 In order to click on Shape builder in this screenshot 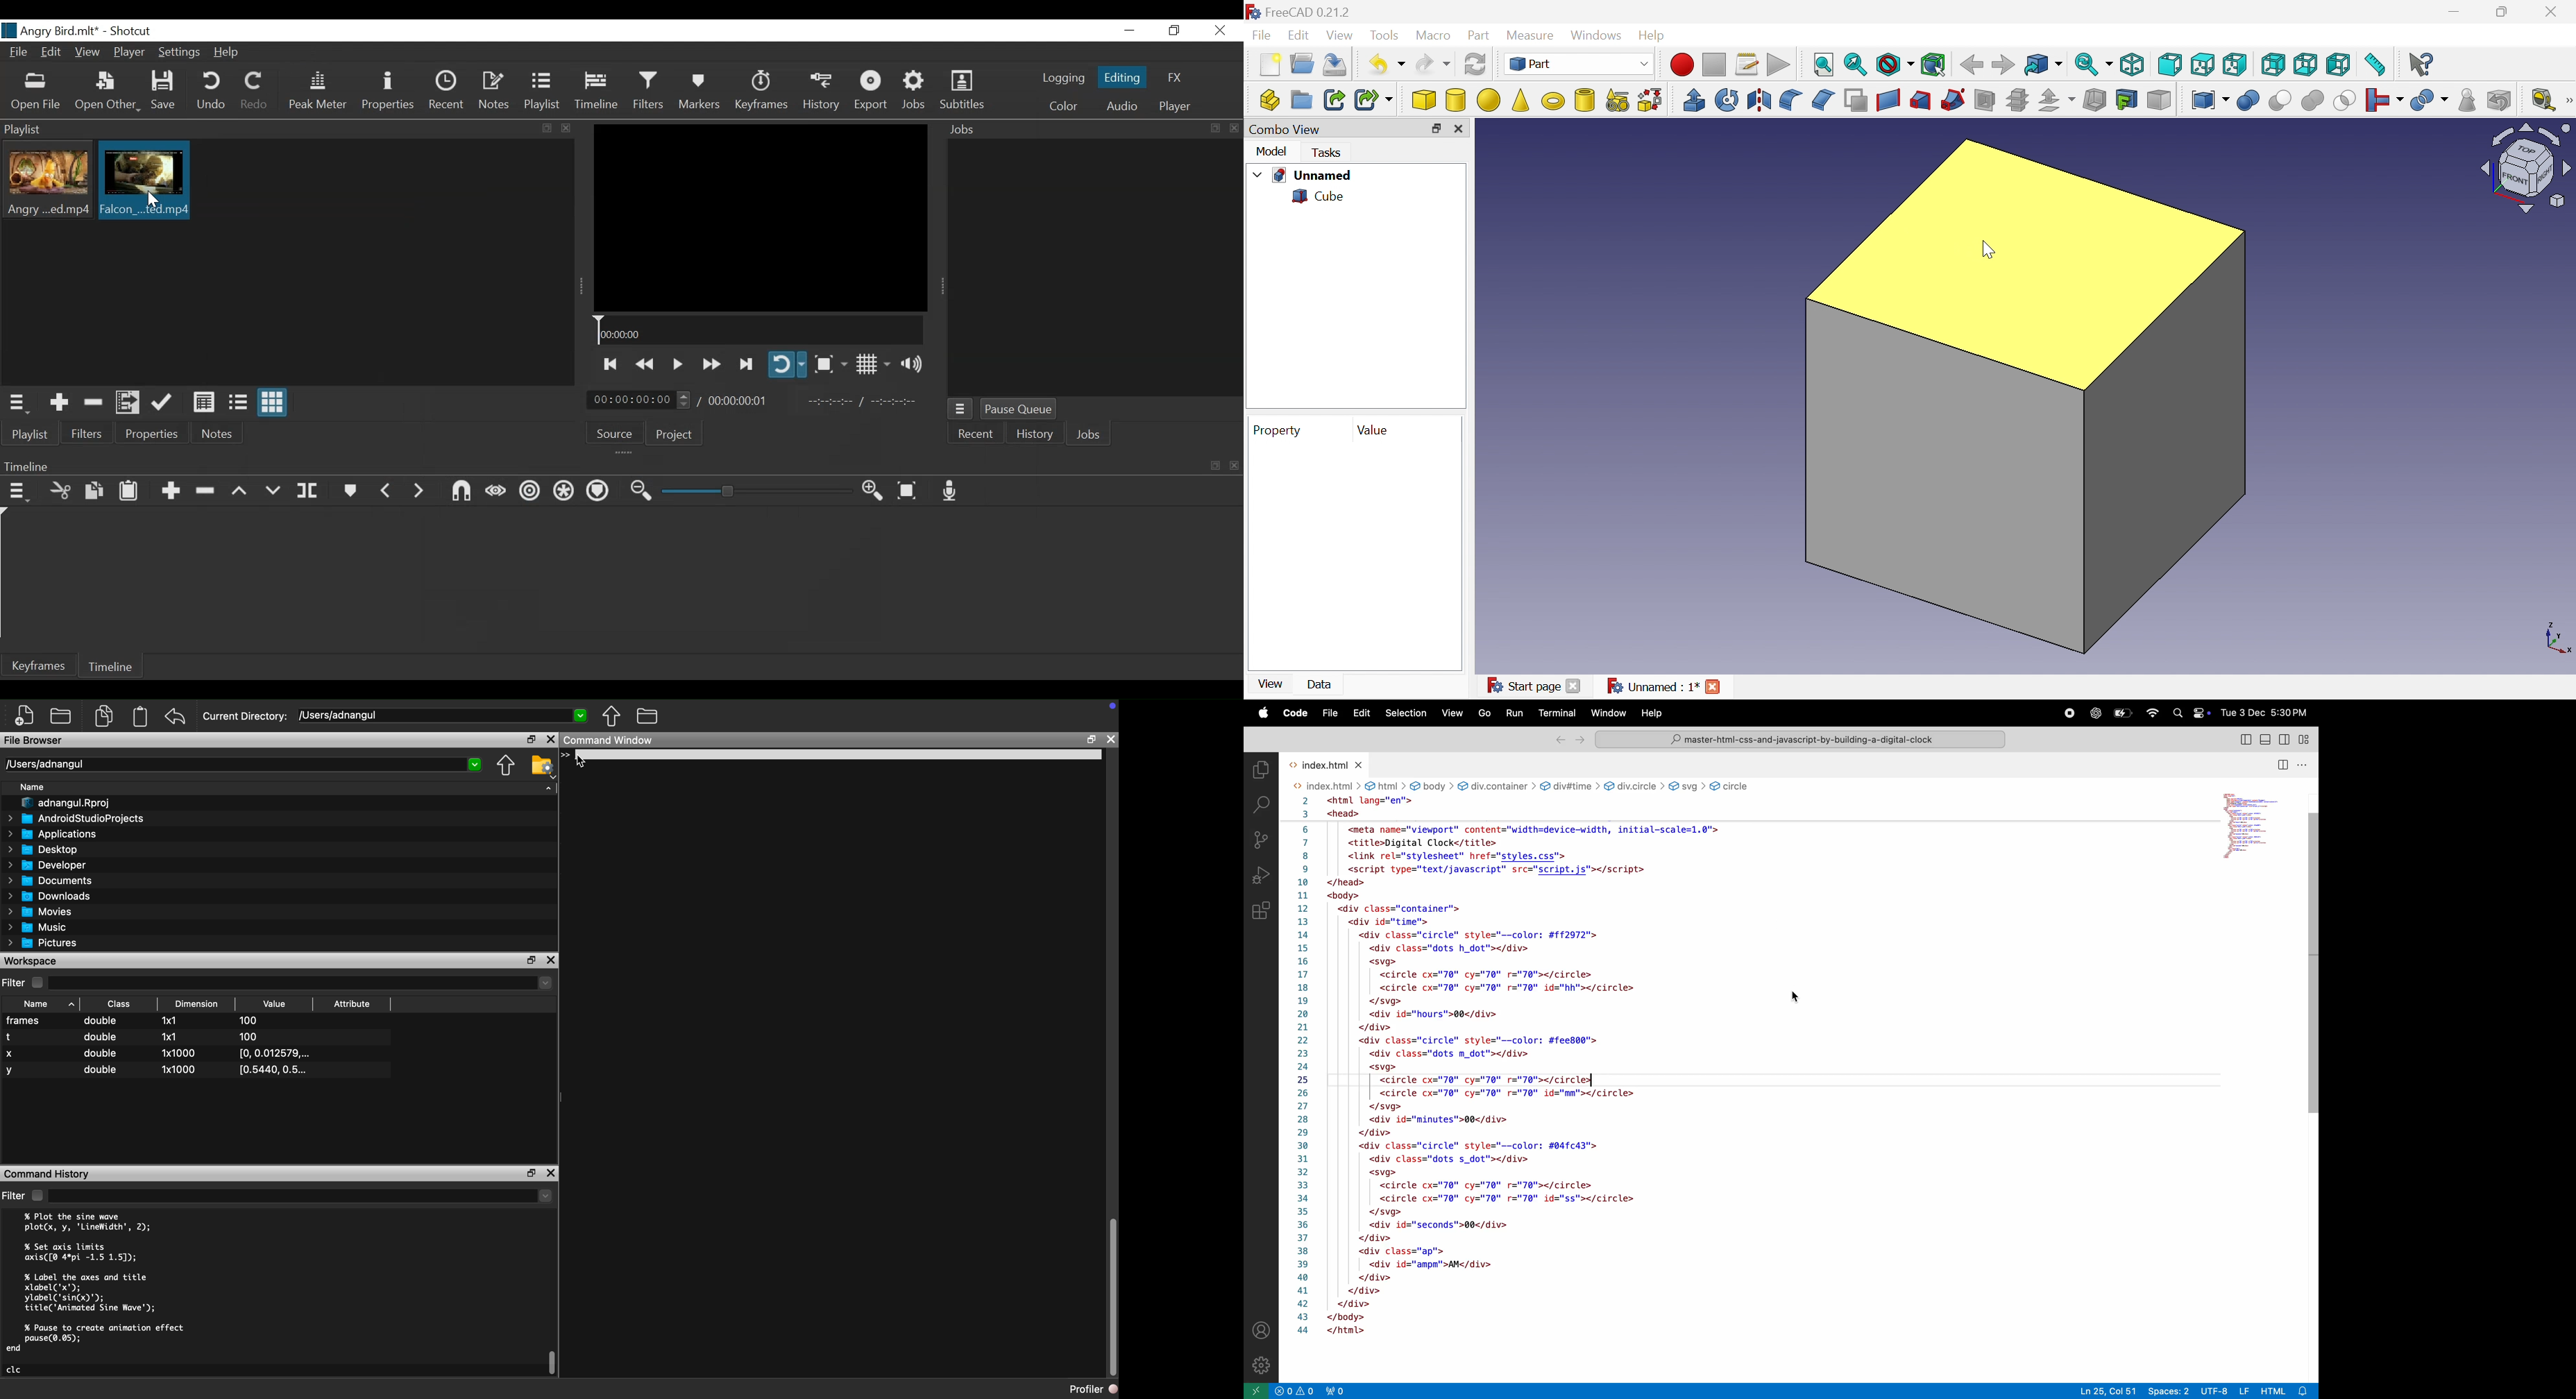, I will do `click(1652, 101)`.